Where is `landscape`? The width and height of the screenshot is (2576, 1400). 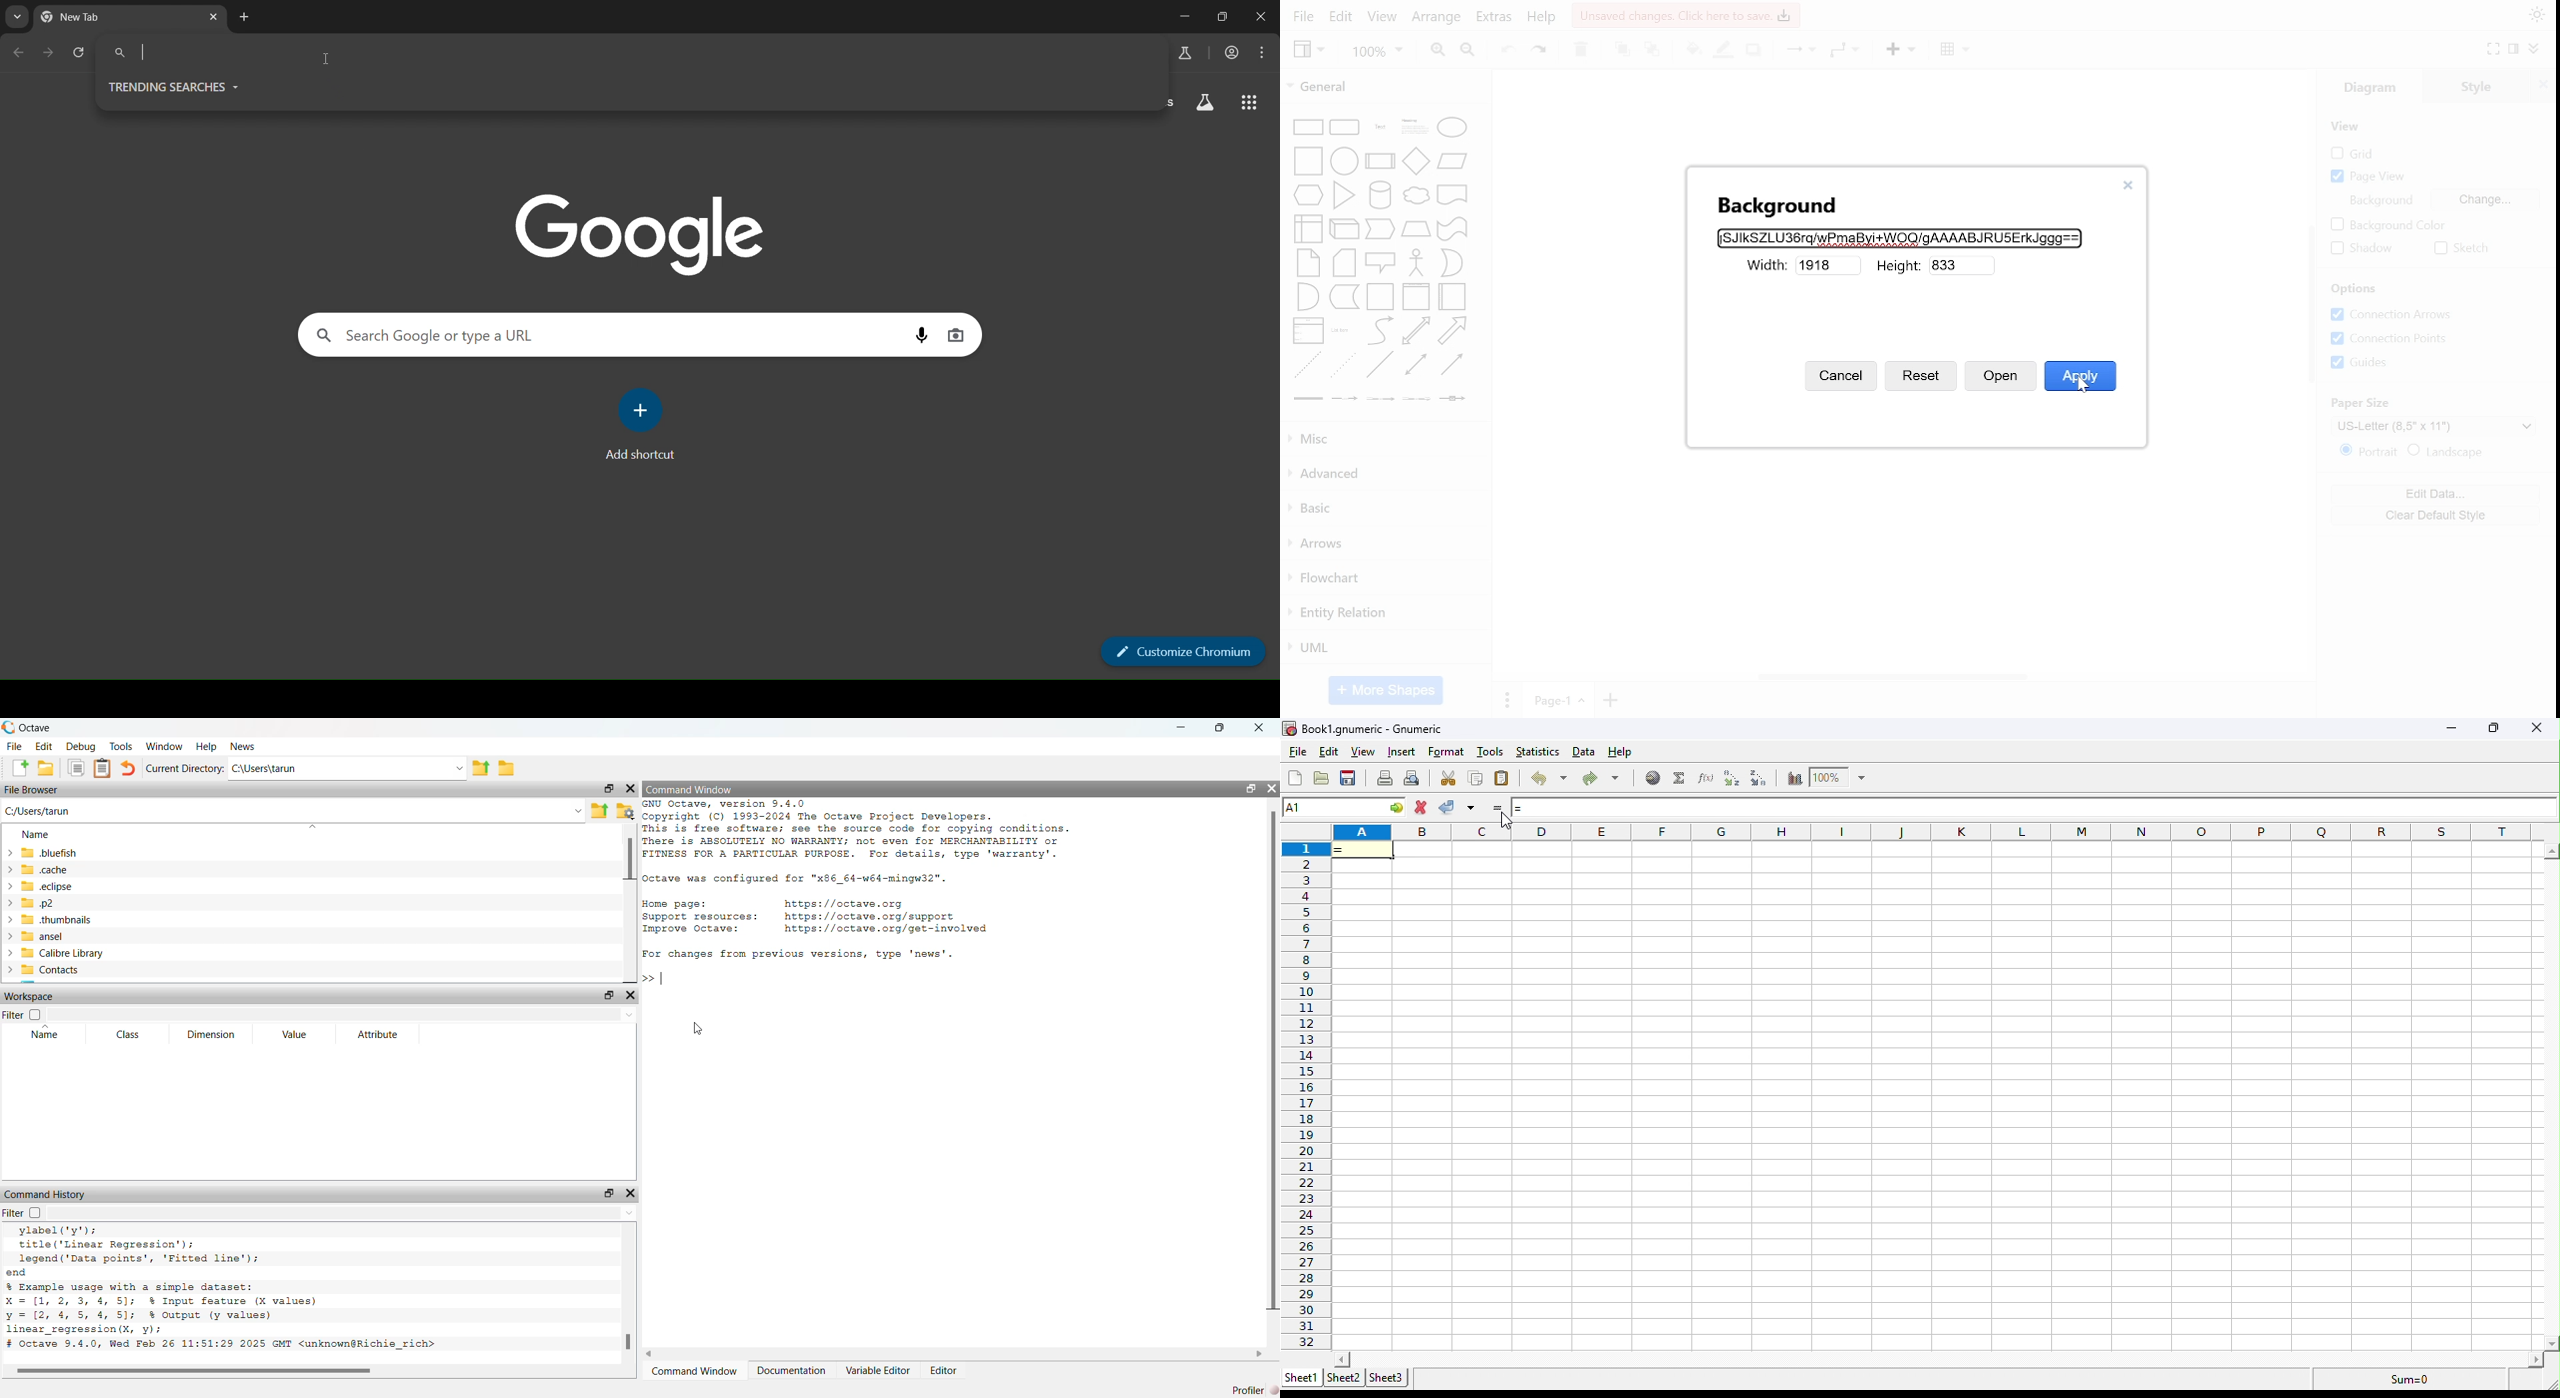
landscape is located at coordinates (2448, 452).